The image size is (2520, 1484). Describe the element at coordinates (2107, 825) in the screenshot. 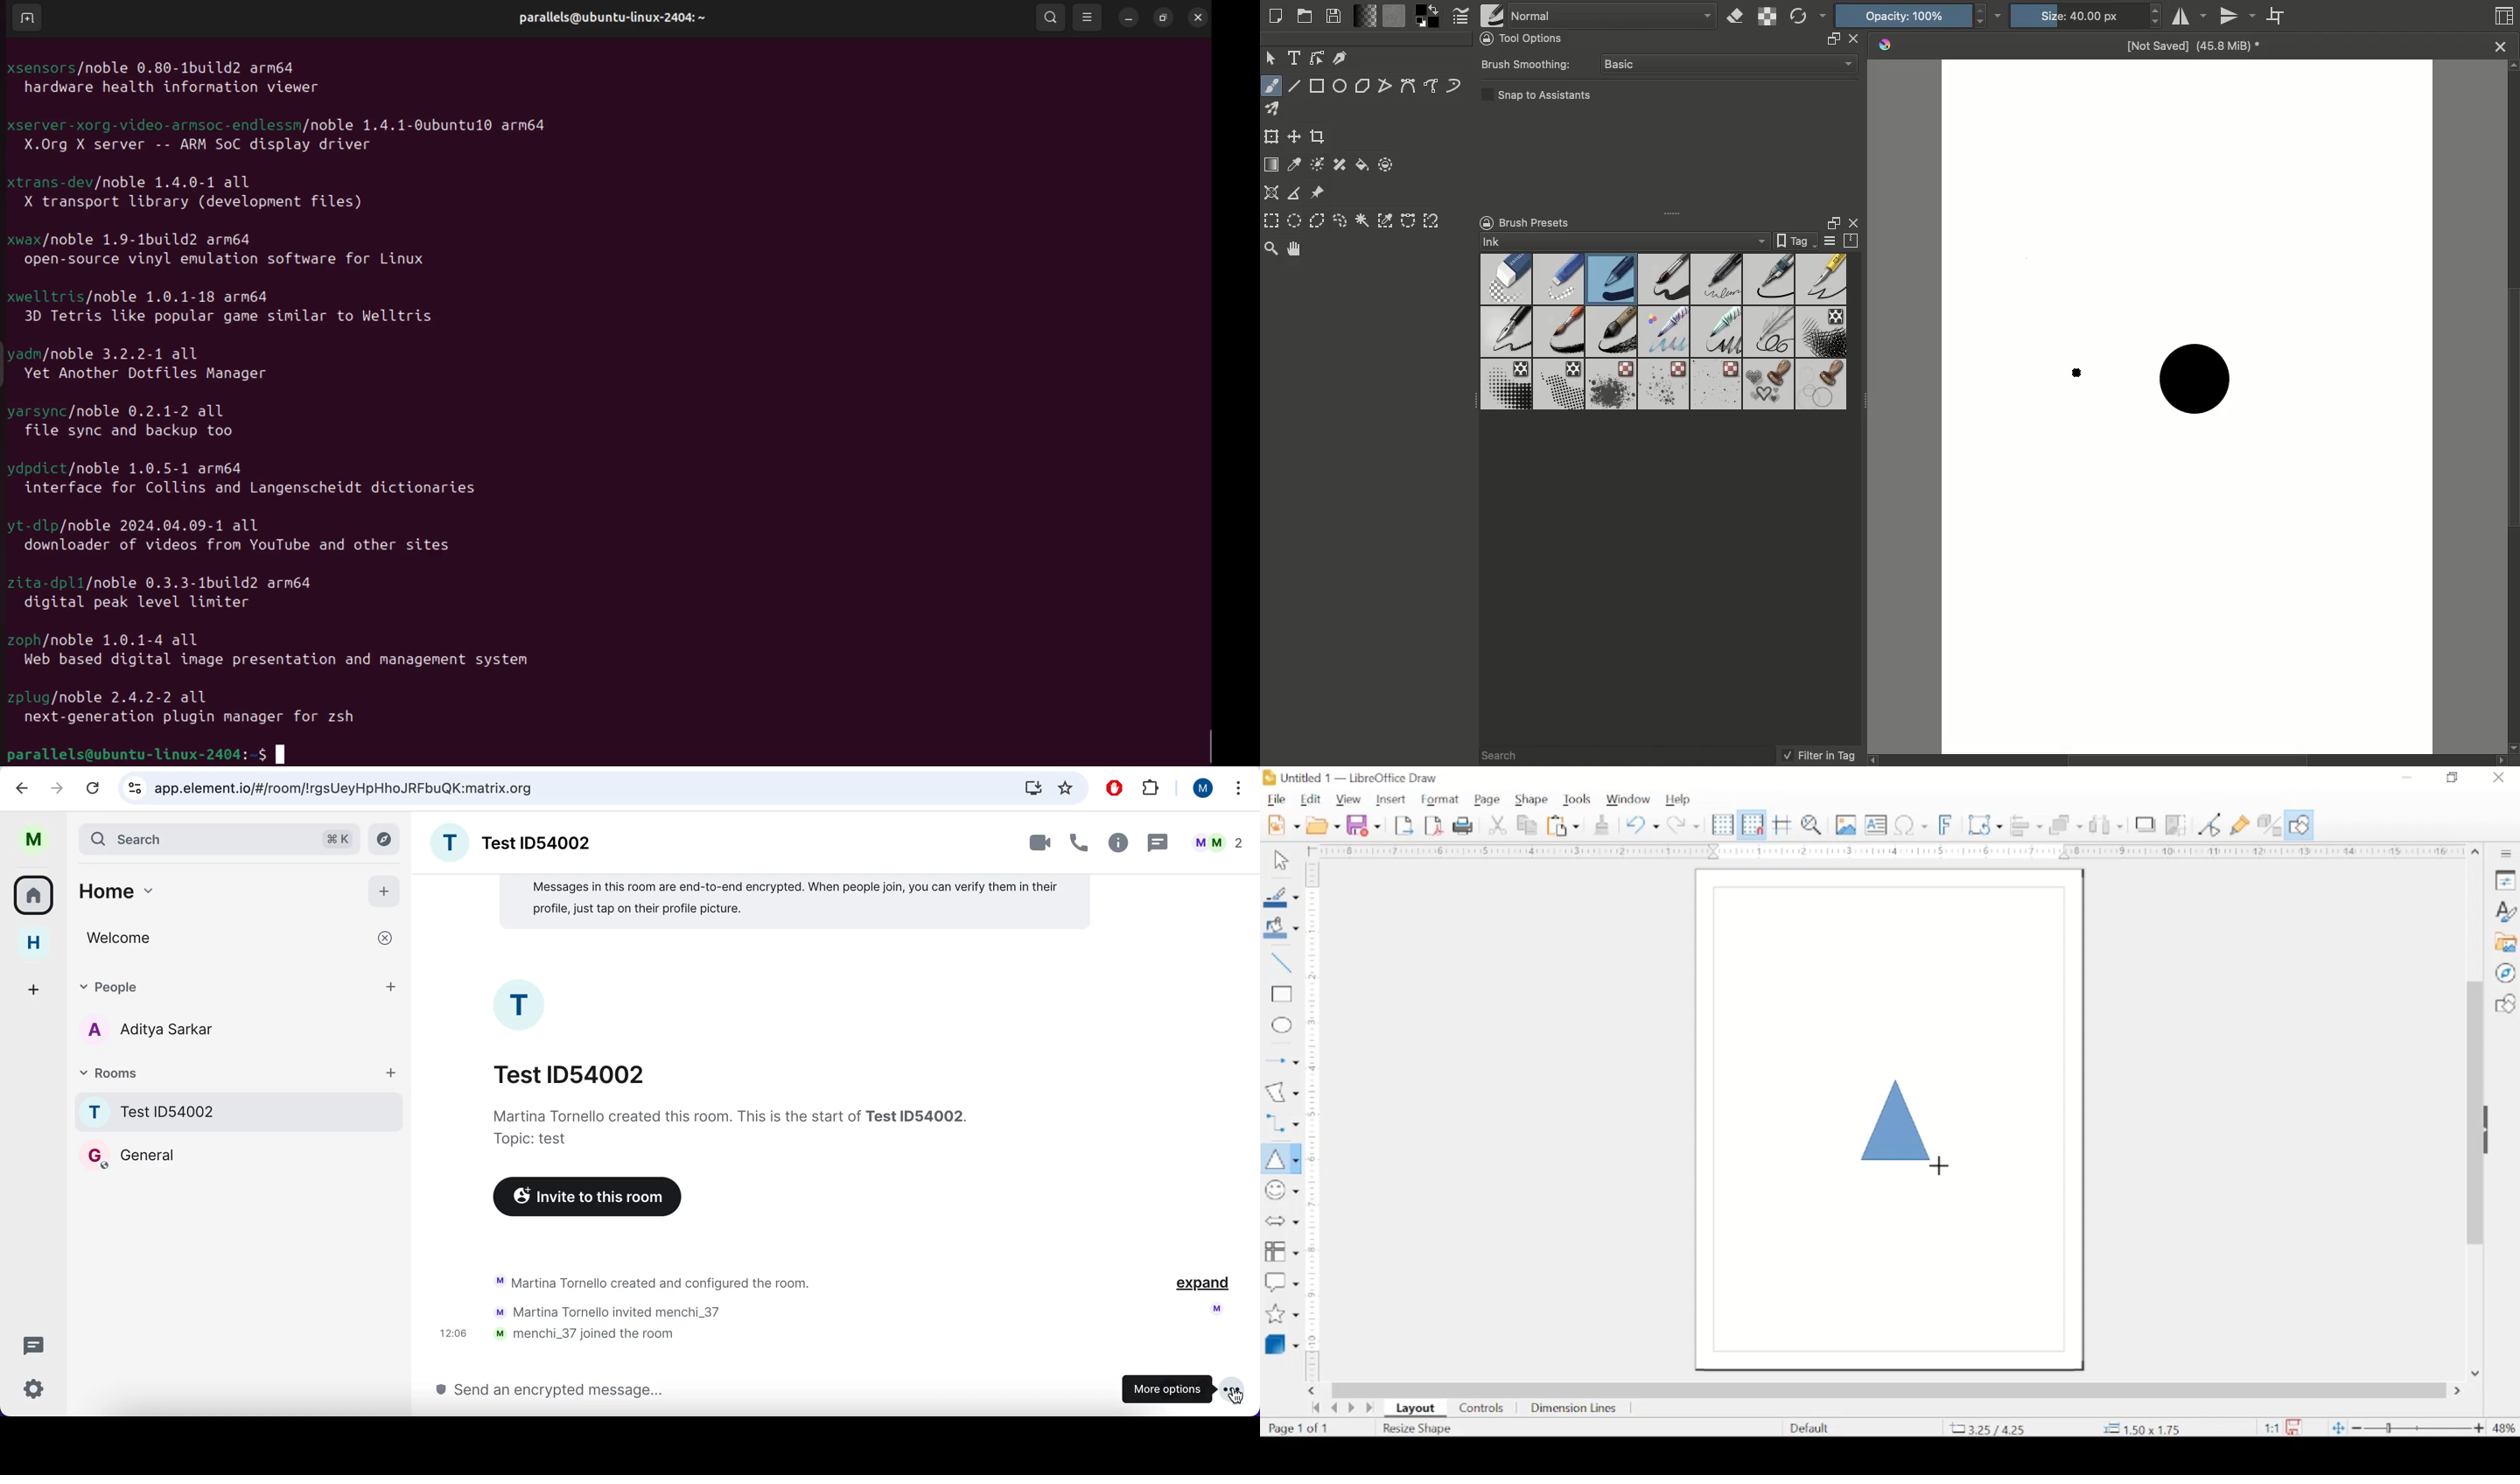

I see `show at least three objects to distribute` at that location.